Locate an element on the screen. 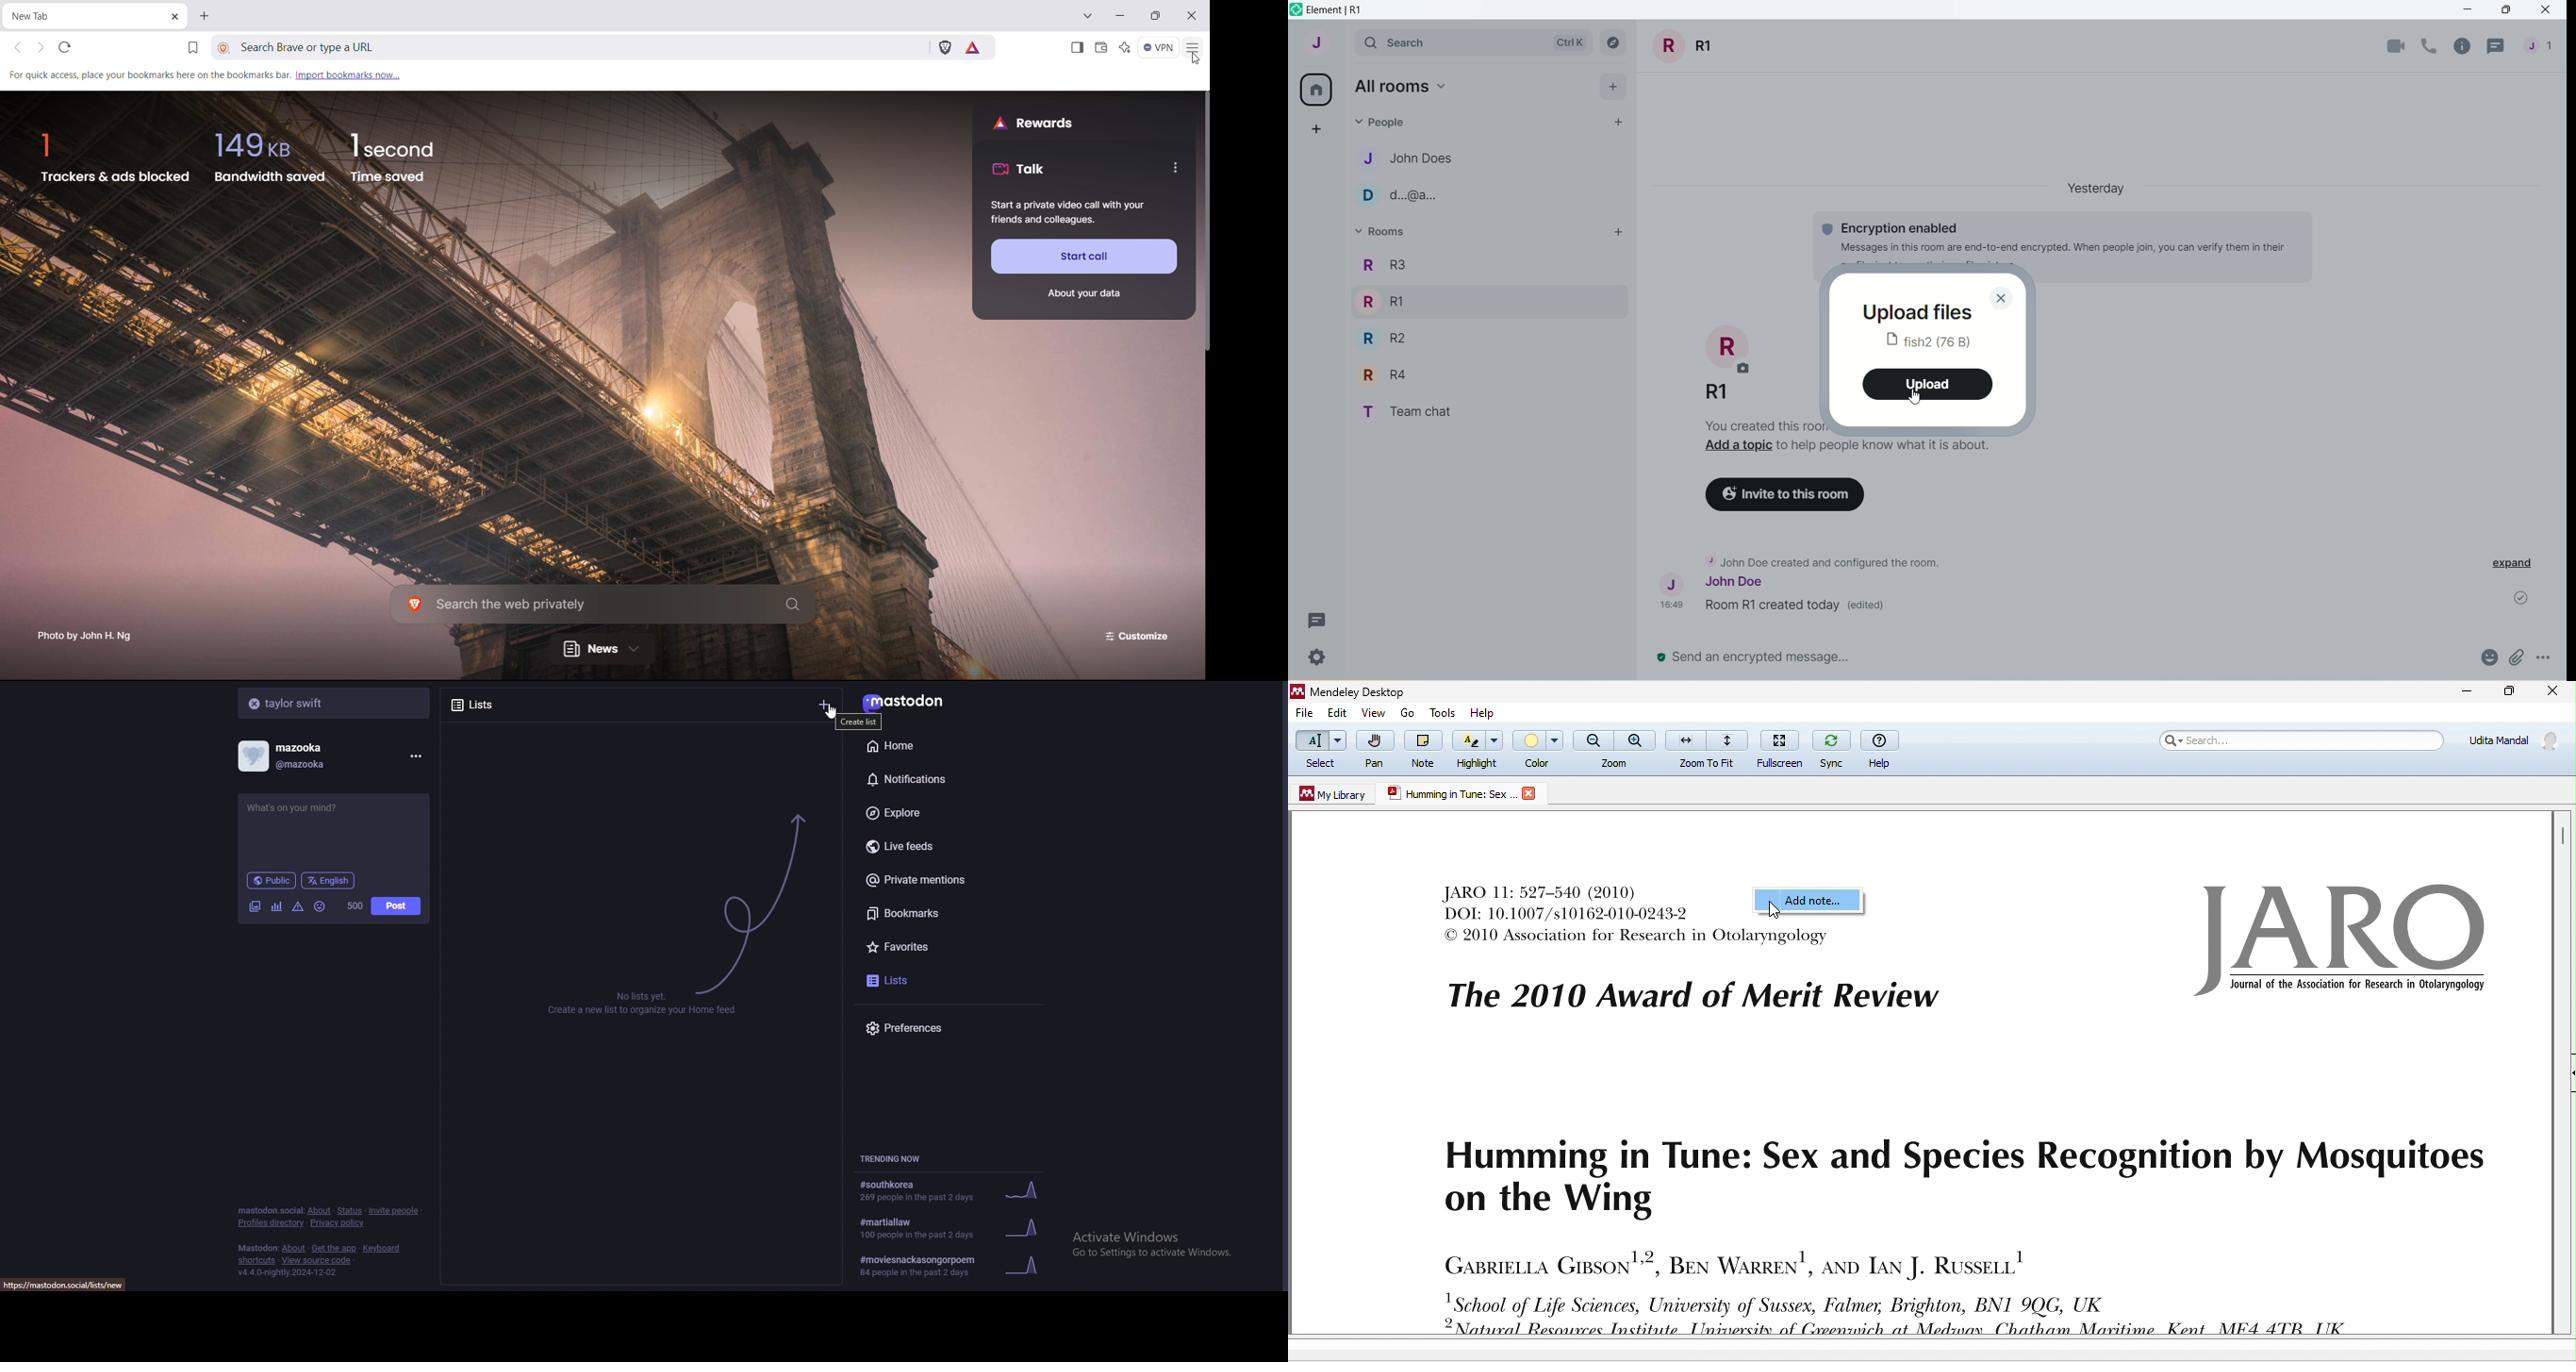 The height and width of the screenshot is (1372, 2576). Message is located at coordinates (1319, 620).